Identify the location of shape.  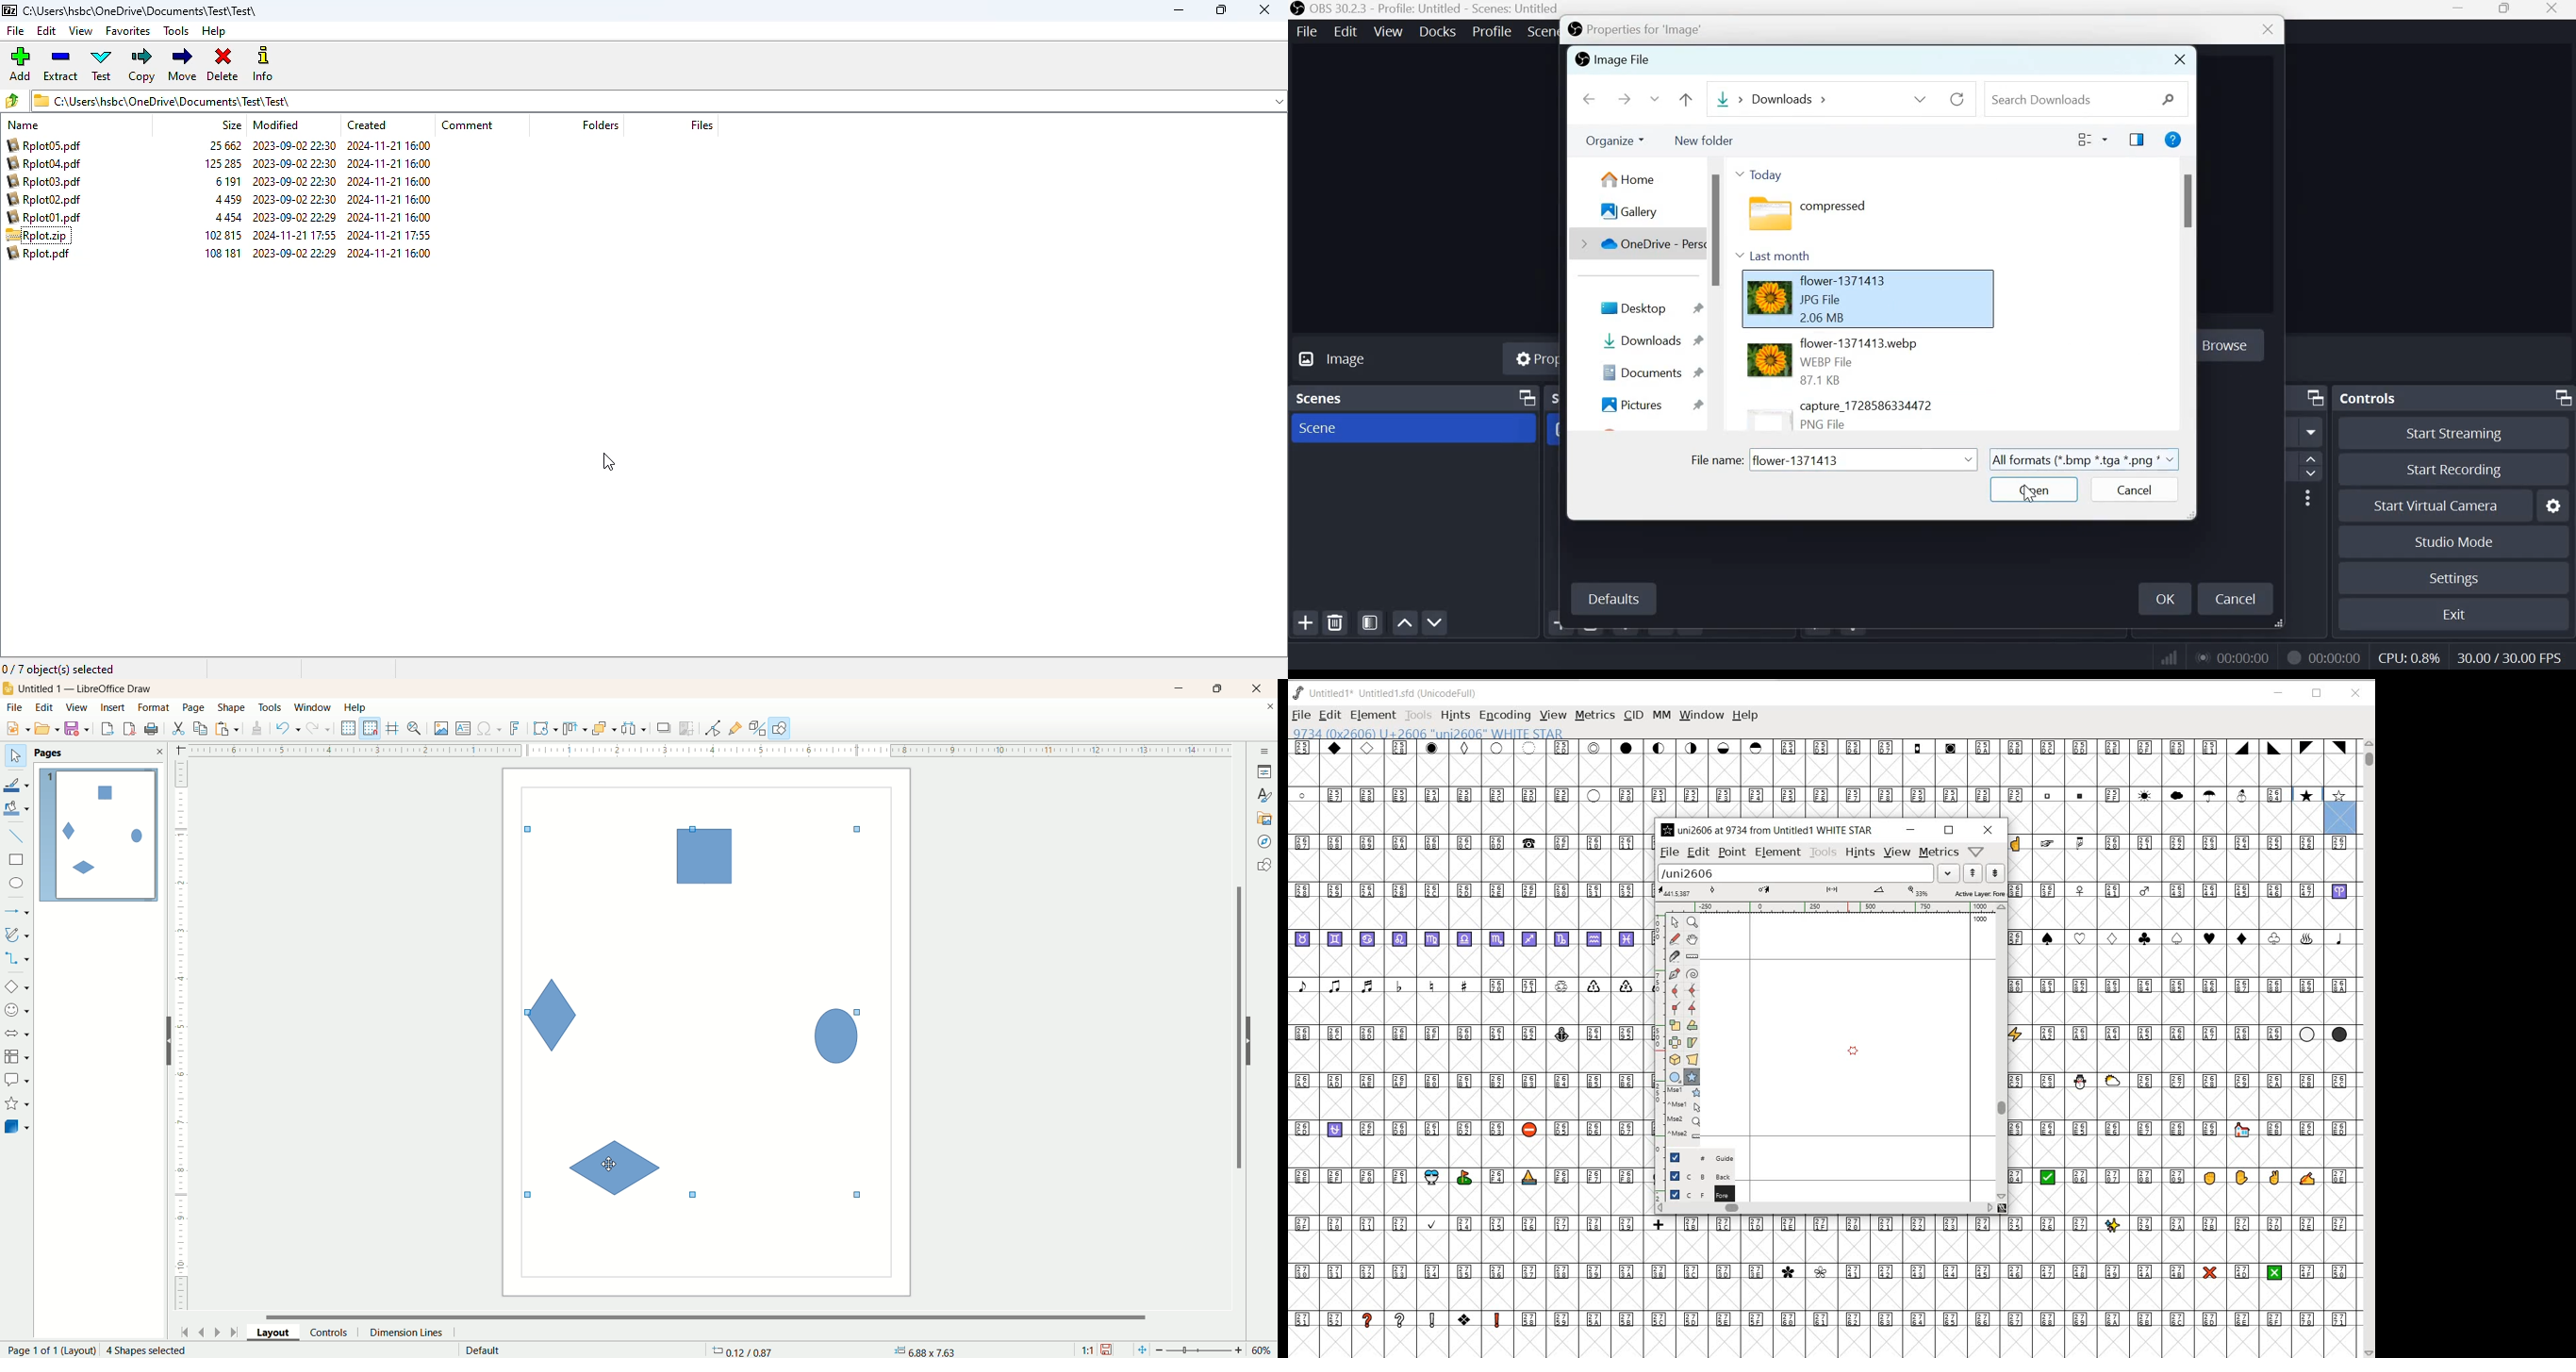
(232, 708).